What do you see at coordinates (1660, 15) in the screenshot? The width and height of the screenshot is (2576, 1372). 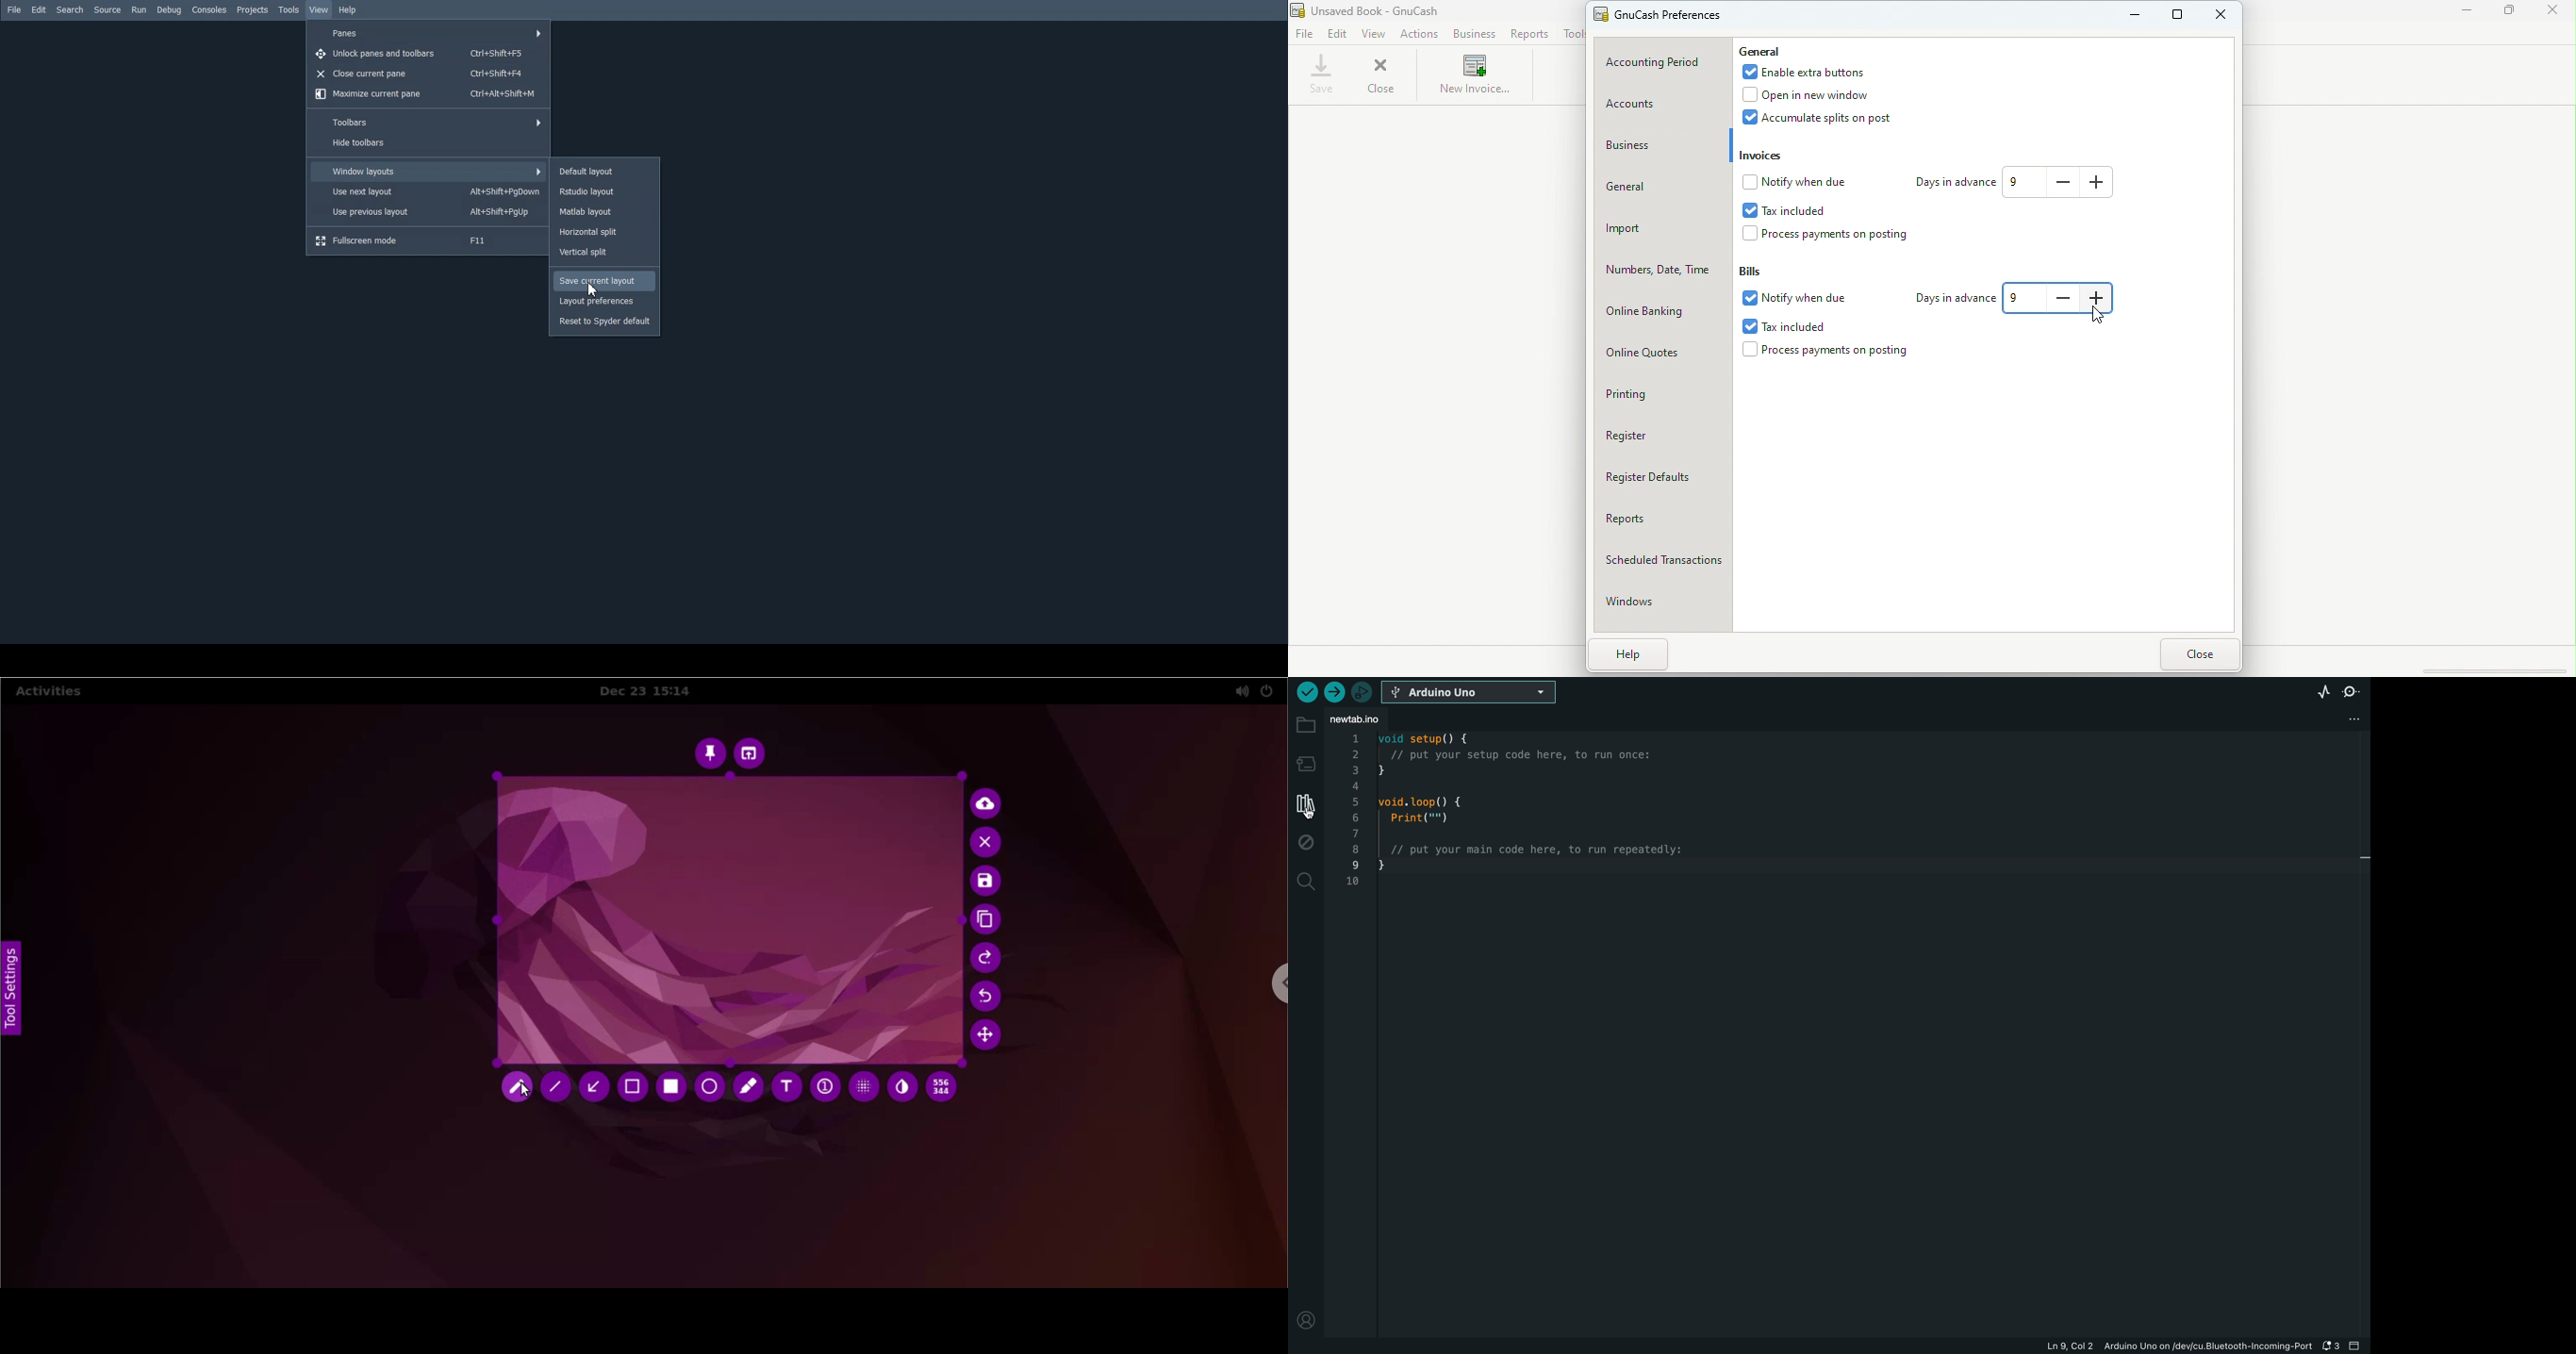 I see `Gnu Cash preferences` at bounding box center [1660, 15].